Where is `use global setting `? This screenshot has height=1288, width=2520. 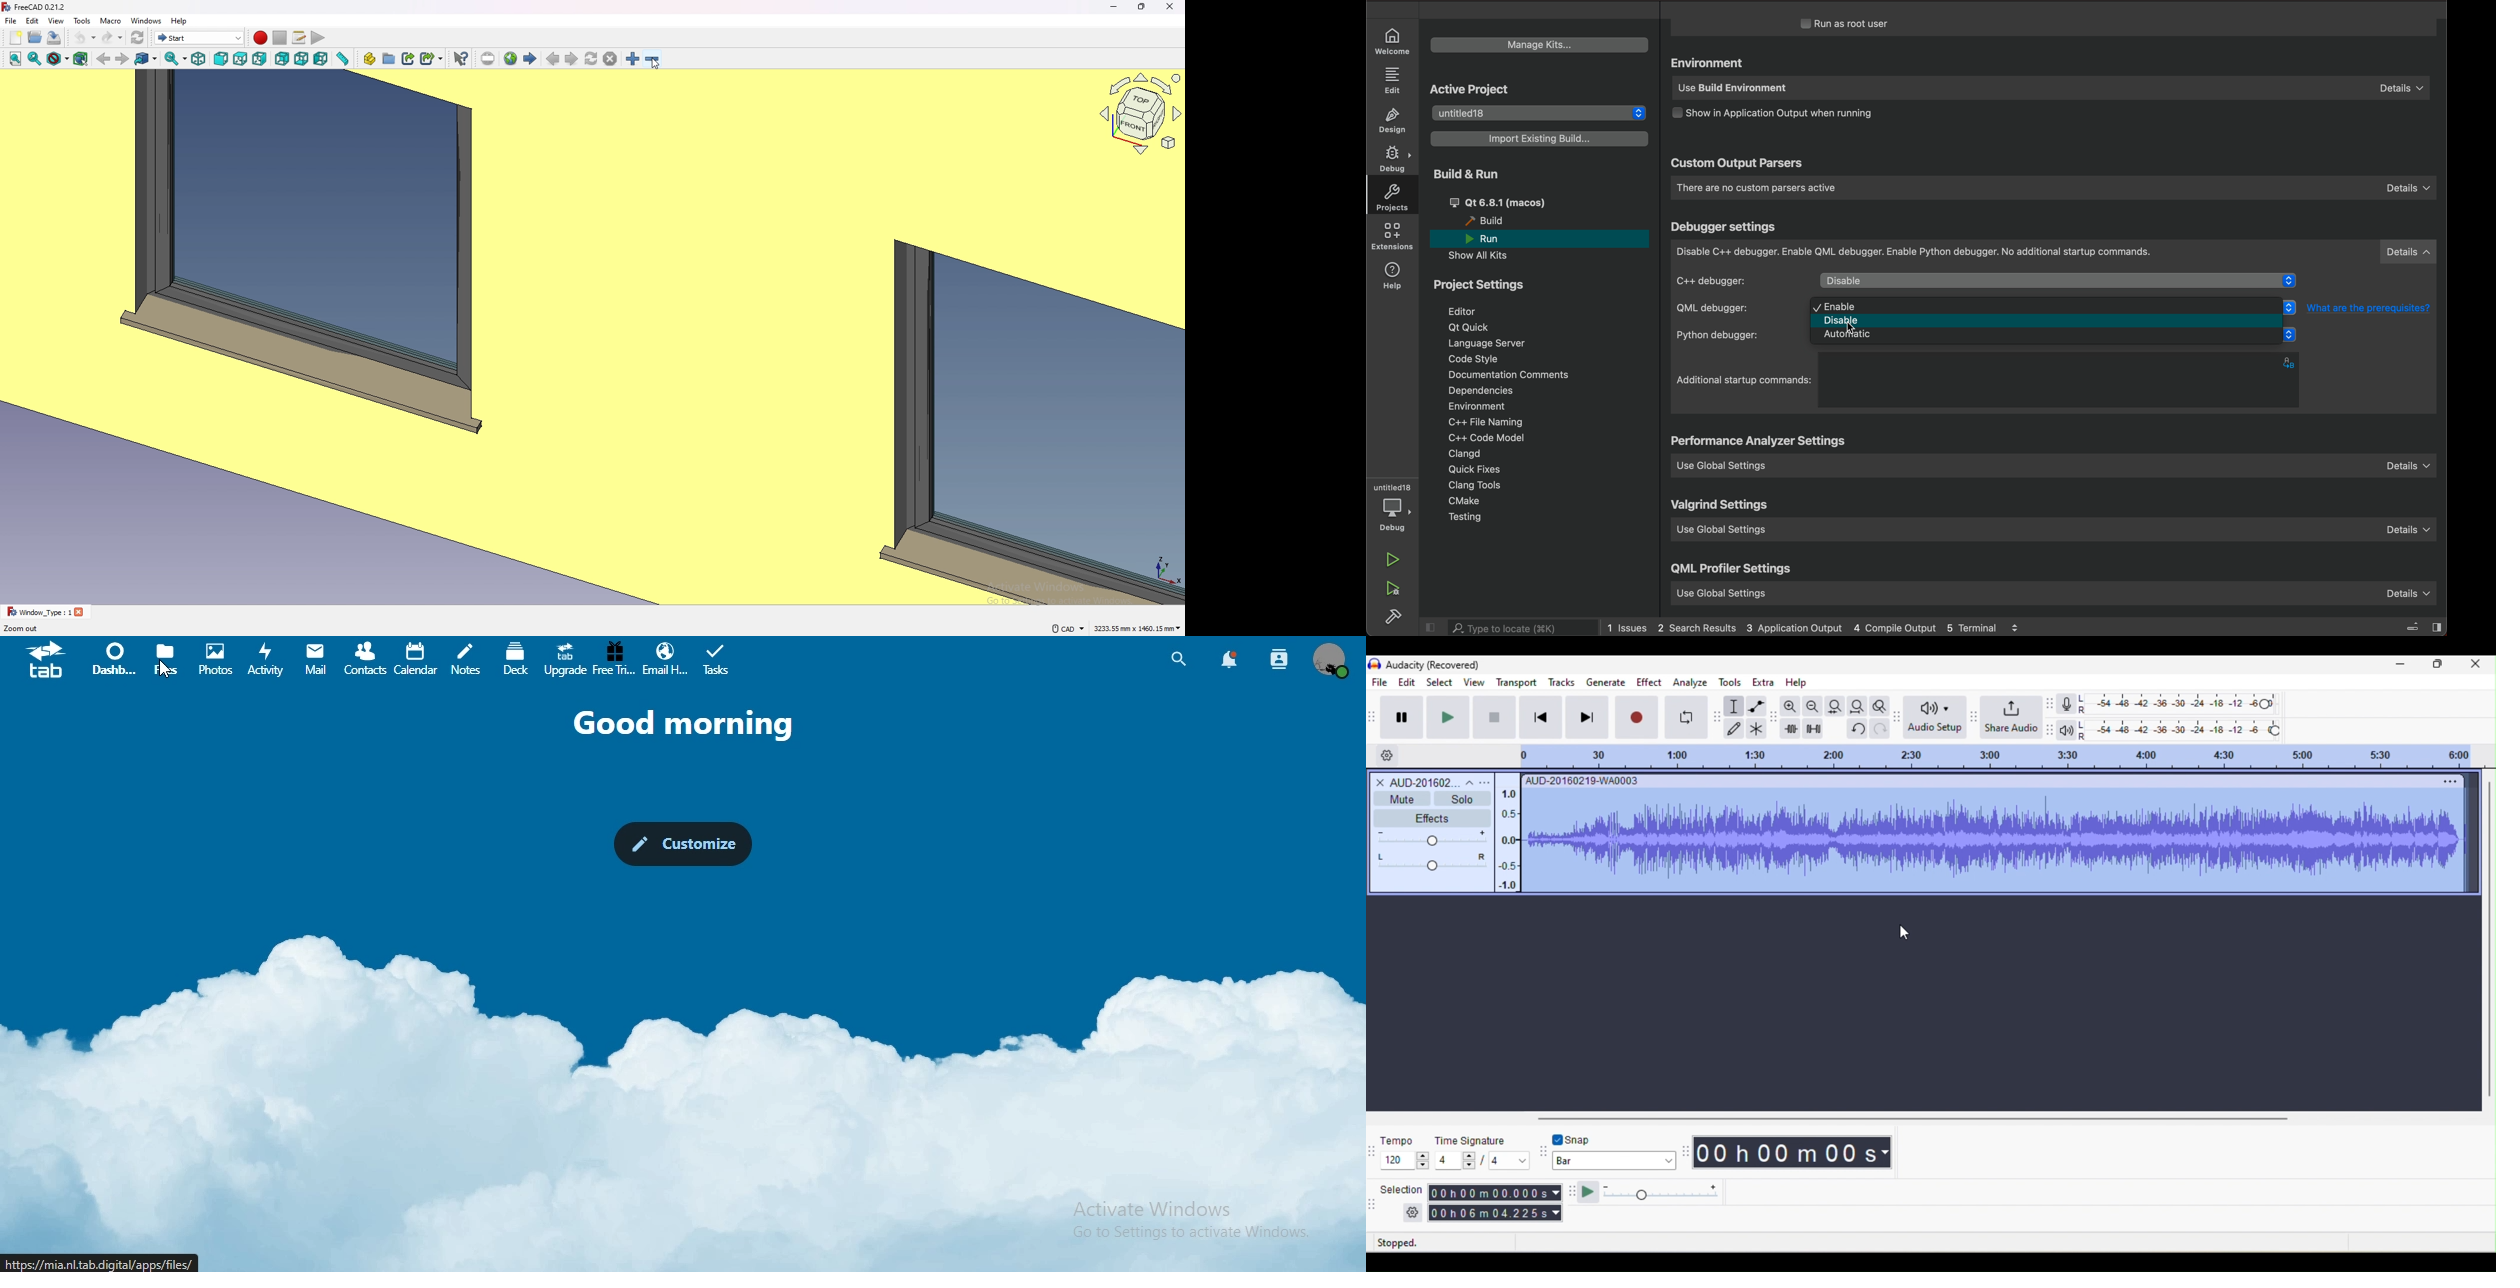
use global setting  is located at coordinates (2057, 532).